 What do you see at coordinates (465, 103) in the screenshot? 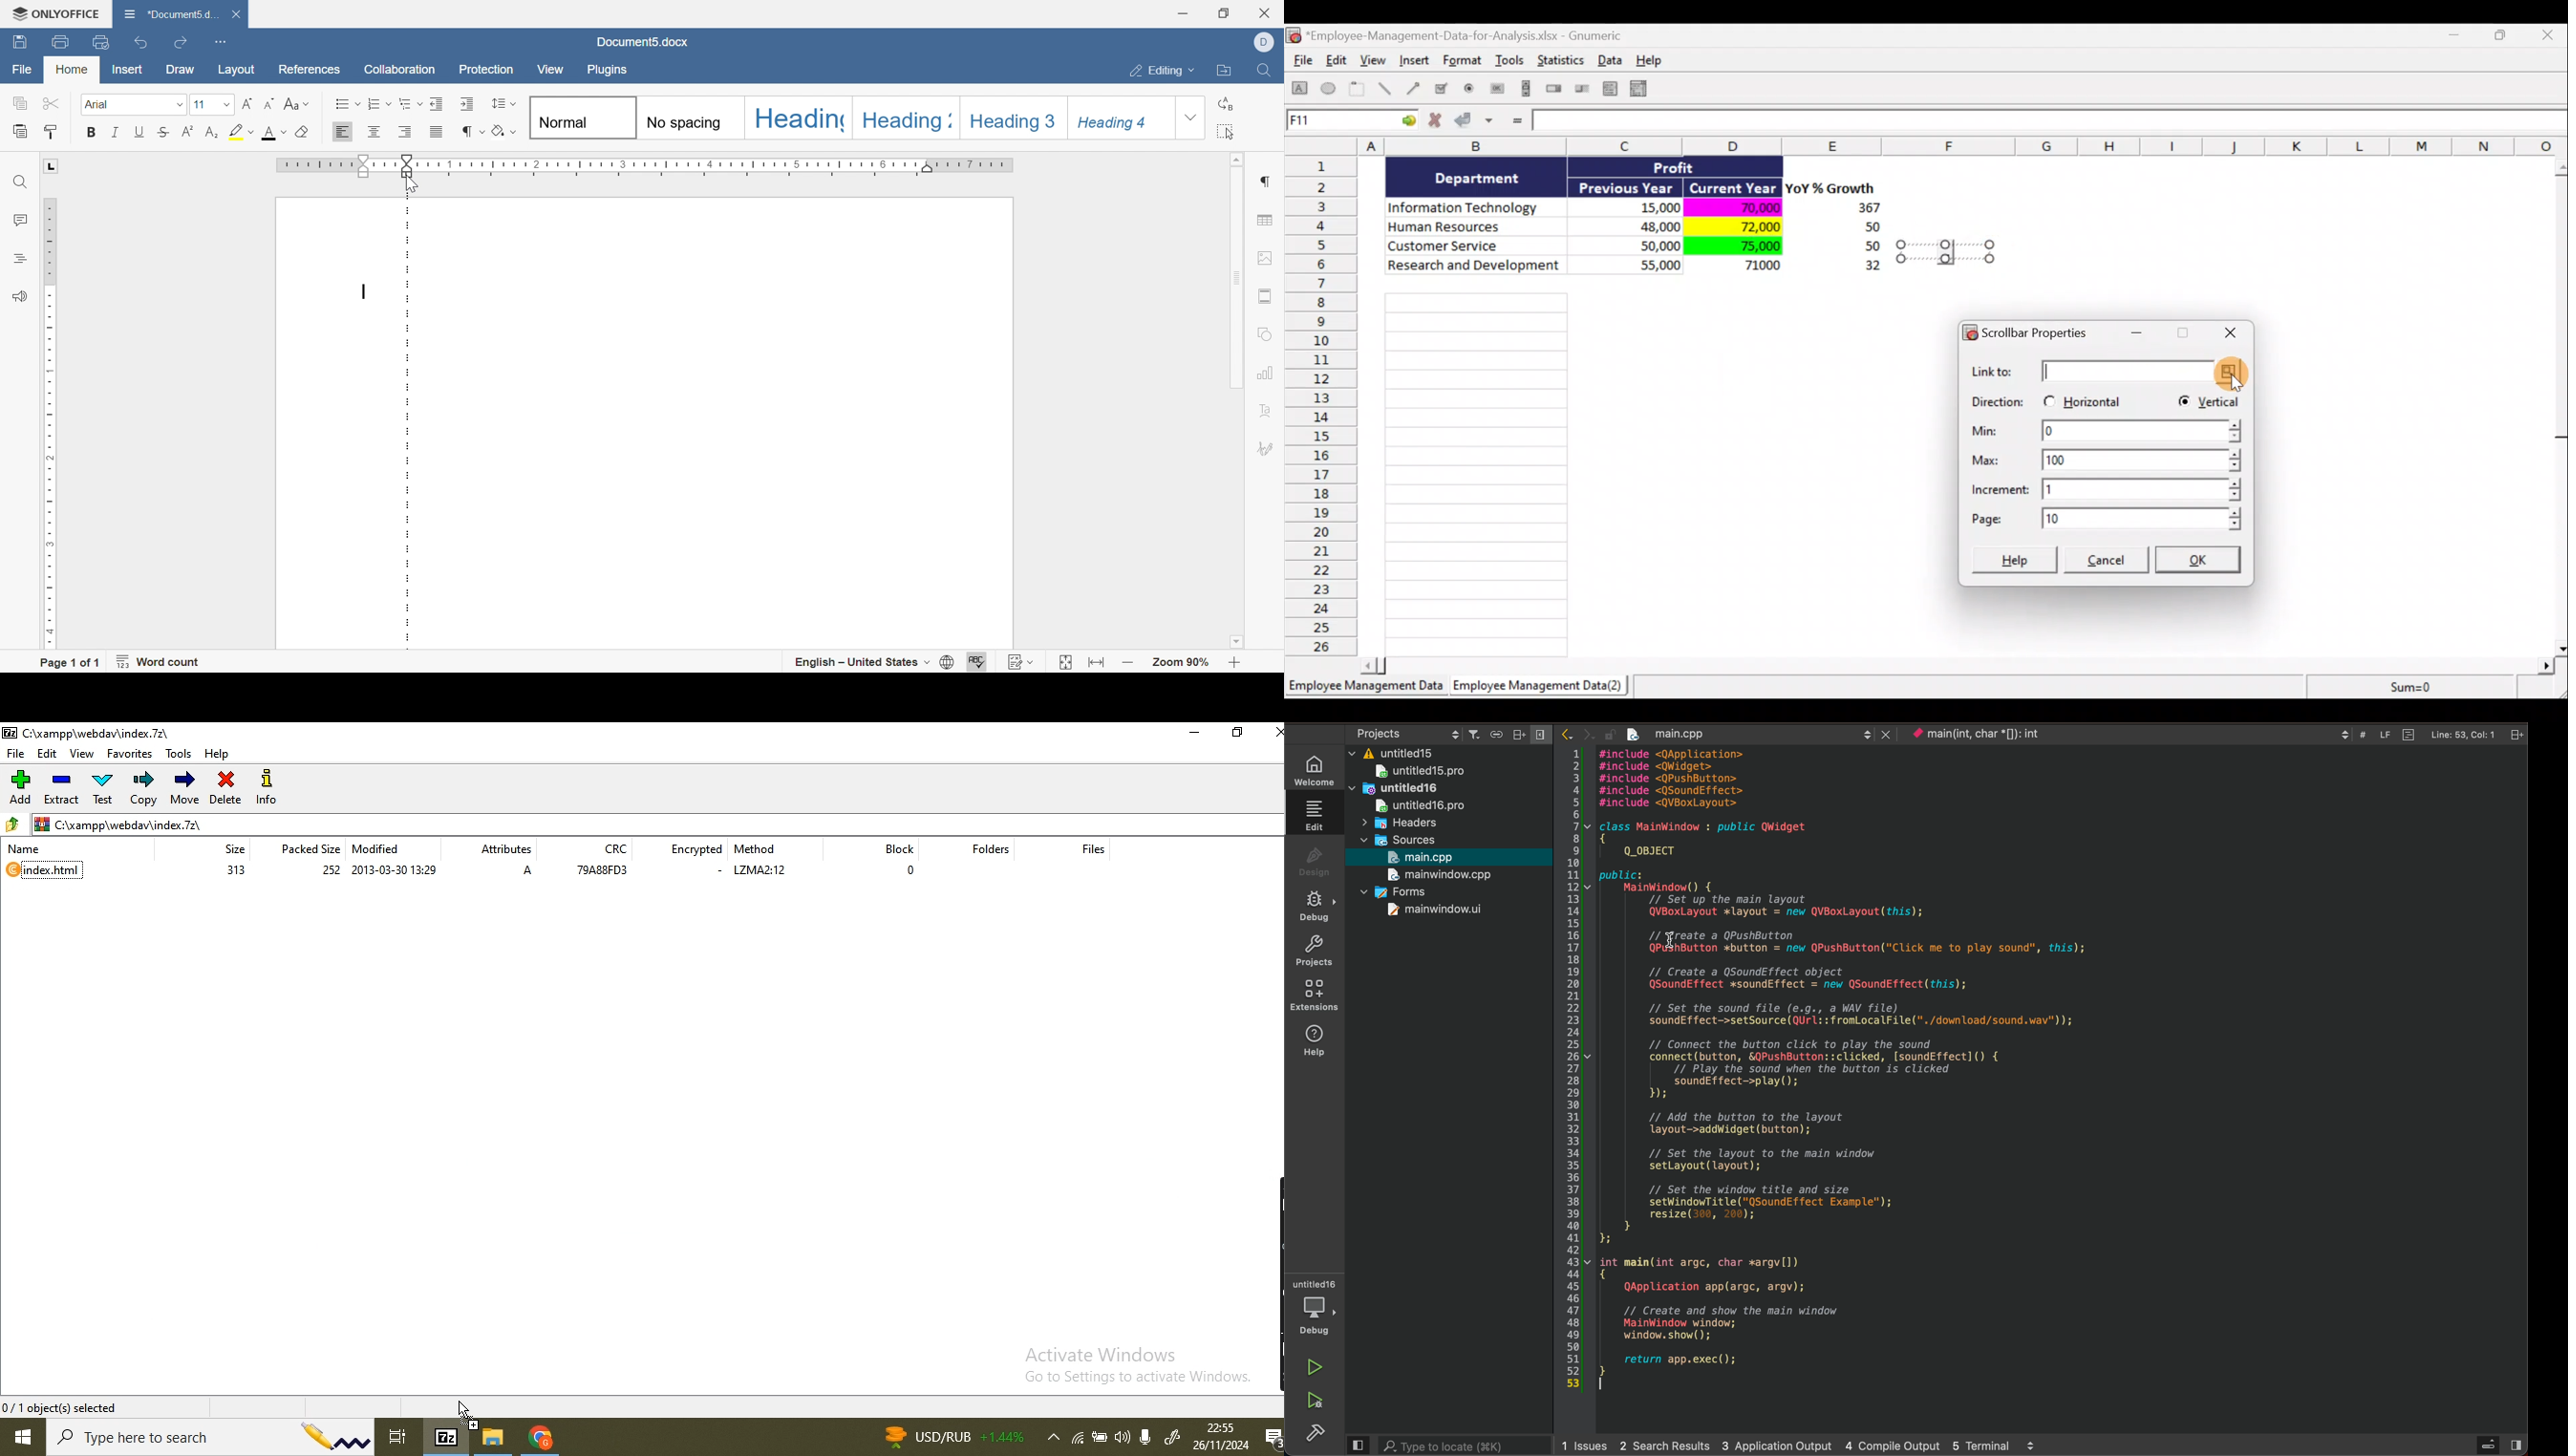
I see `increase indent` at bounding box center [465, 103].